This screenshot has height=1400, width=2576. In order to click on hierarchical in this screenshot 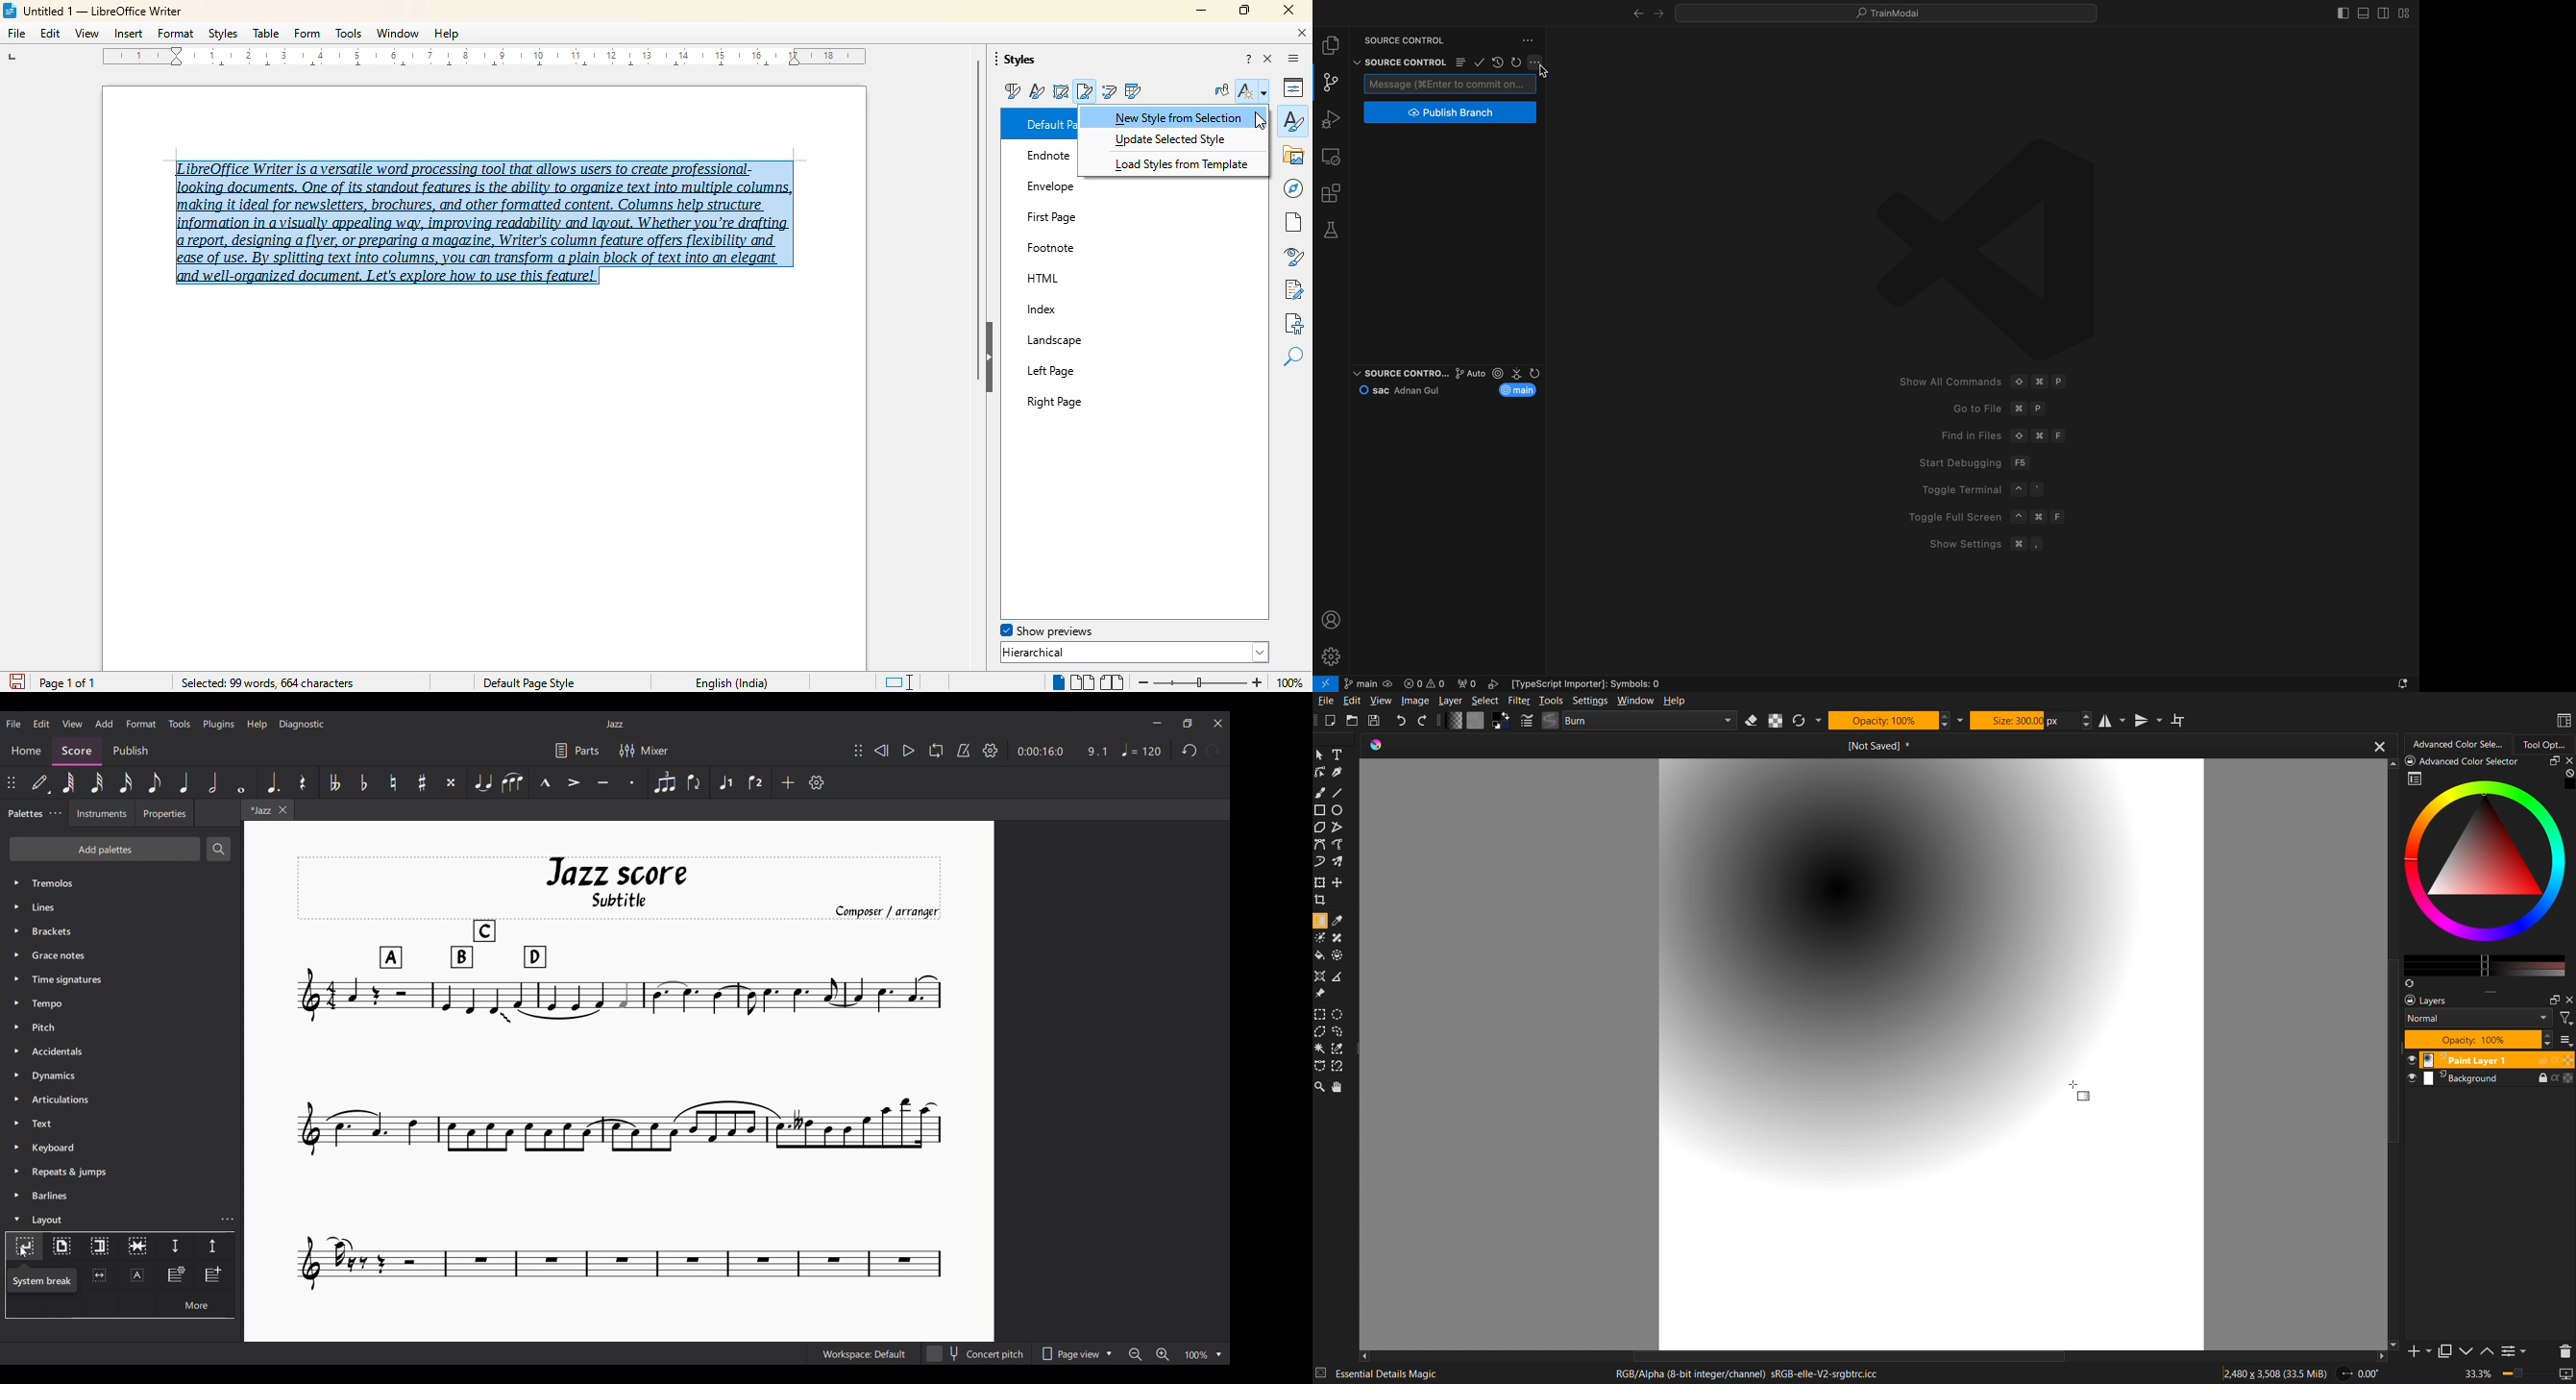, I will do `click(1135, 652)`.